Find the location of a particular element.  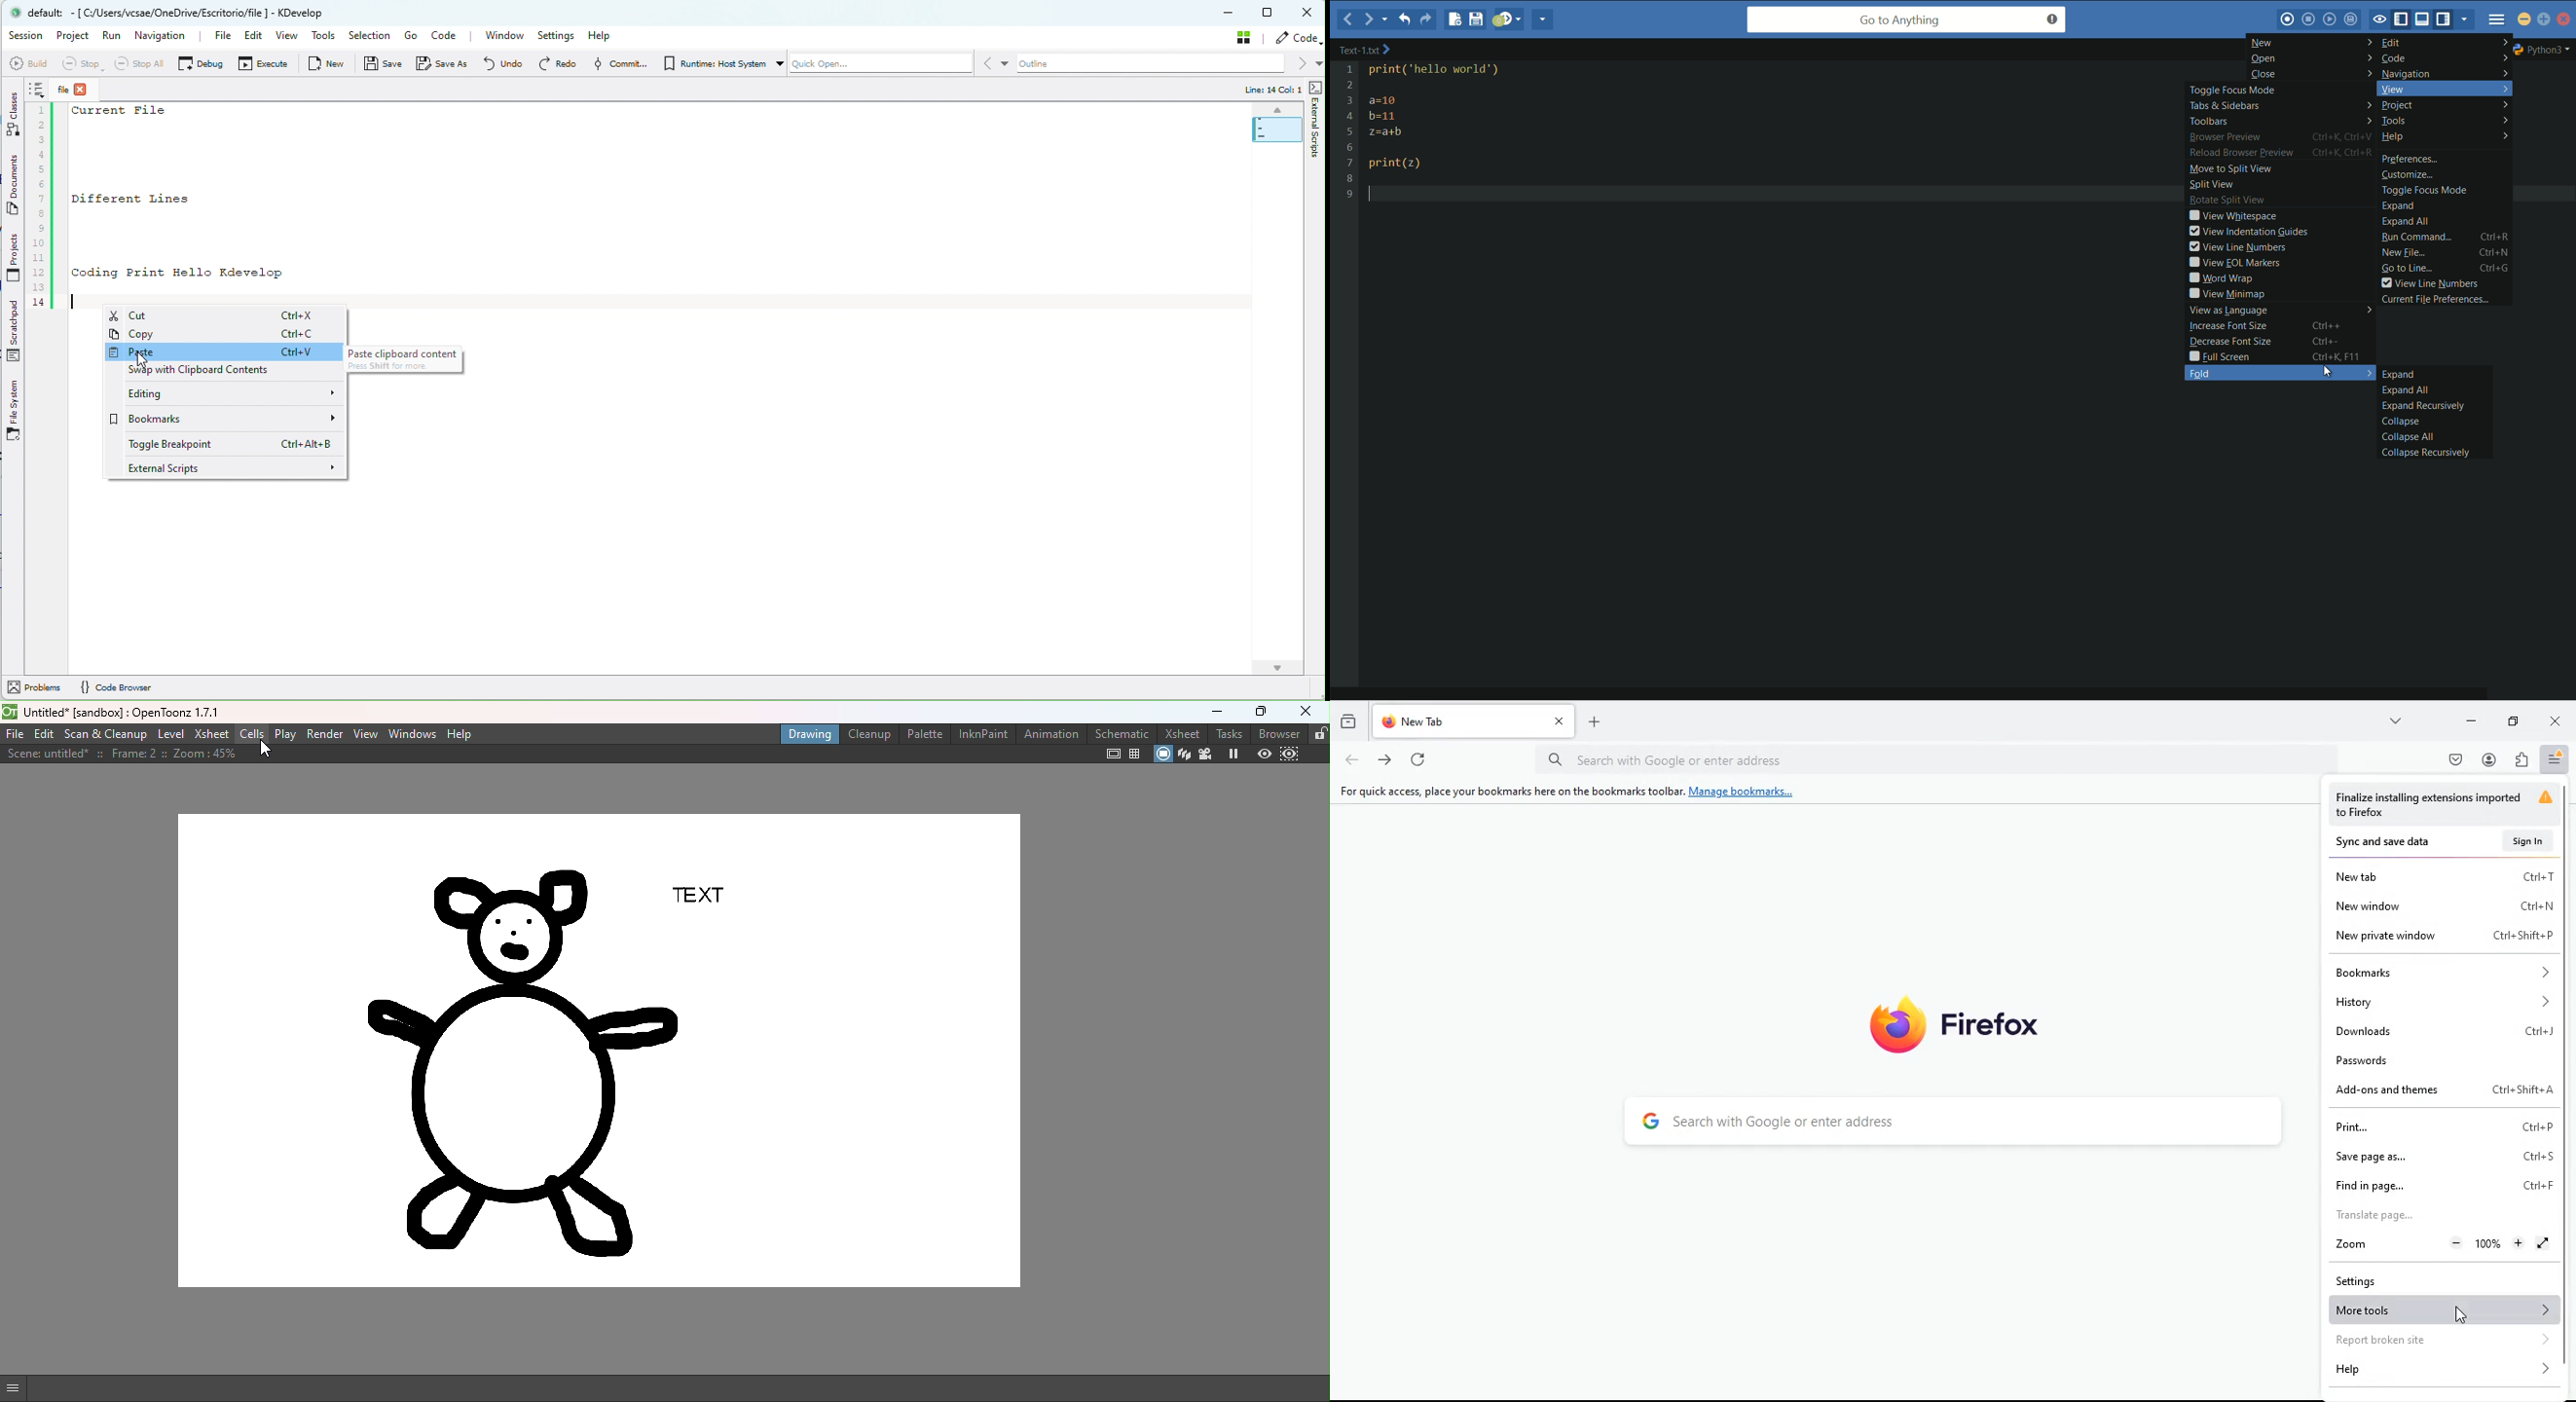

Sub-camera preview is located at coordinates (1290, 755).